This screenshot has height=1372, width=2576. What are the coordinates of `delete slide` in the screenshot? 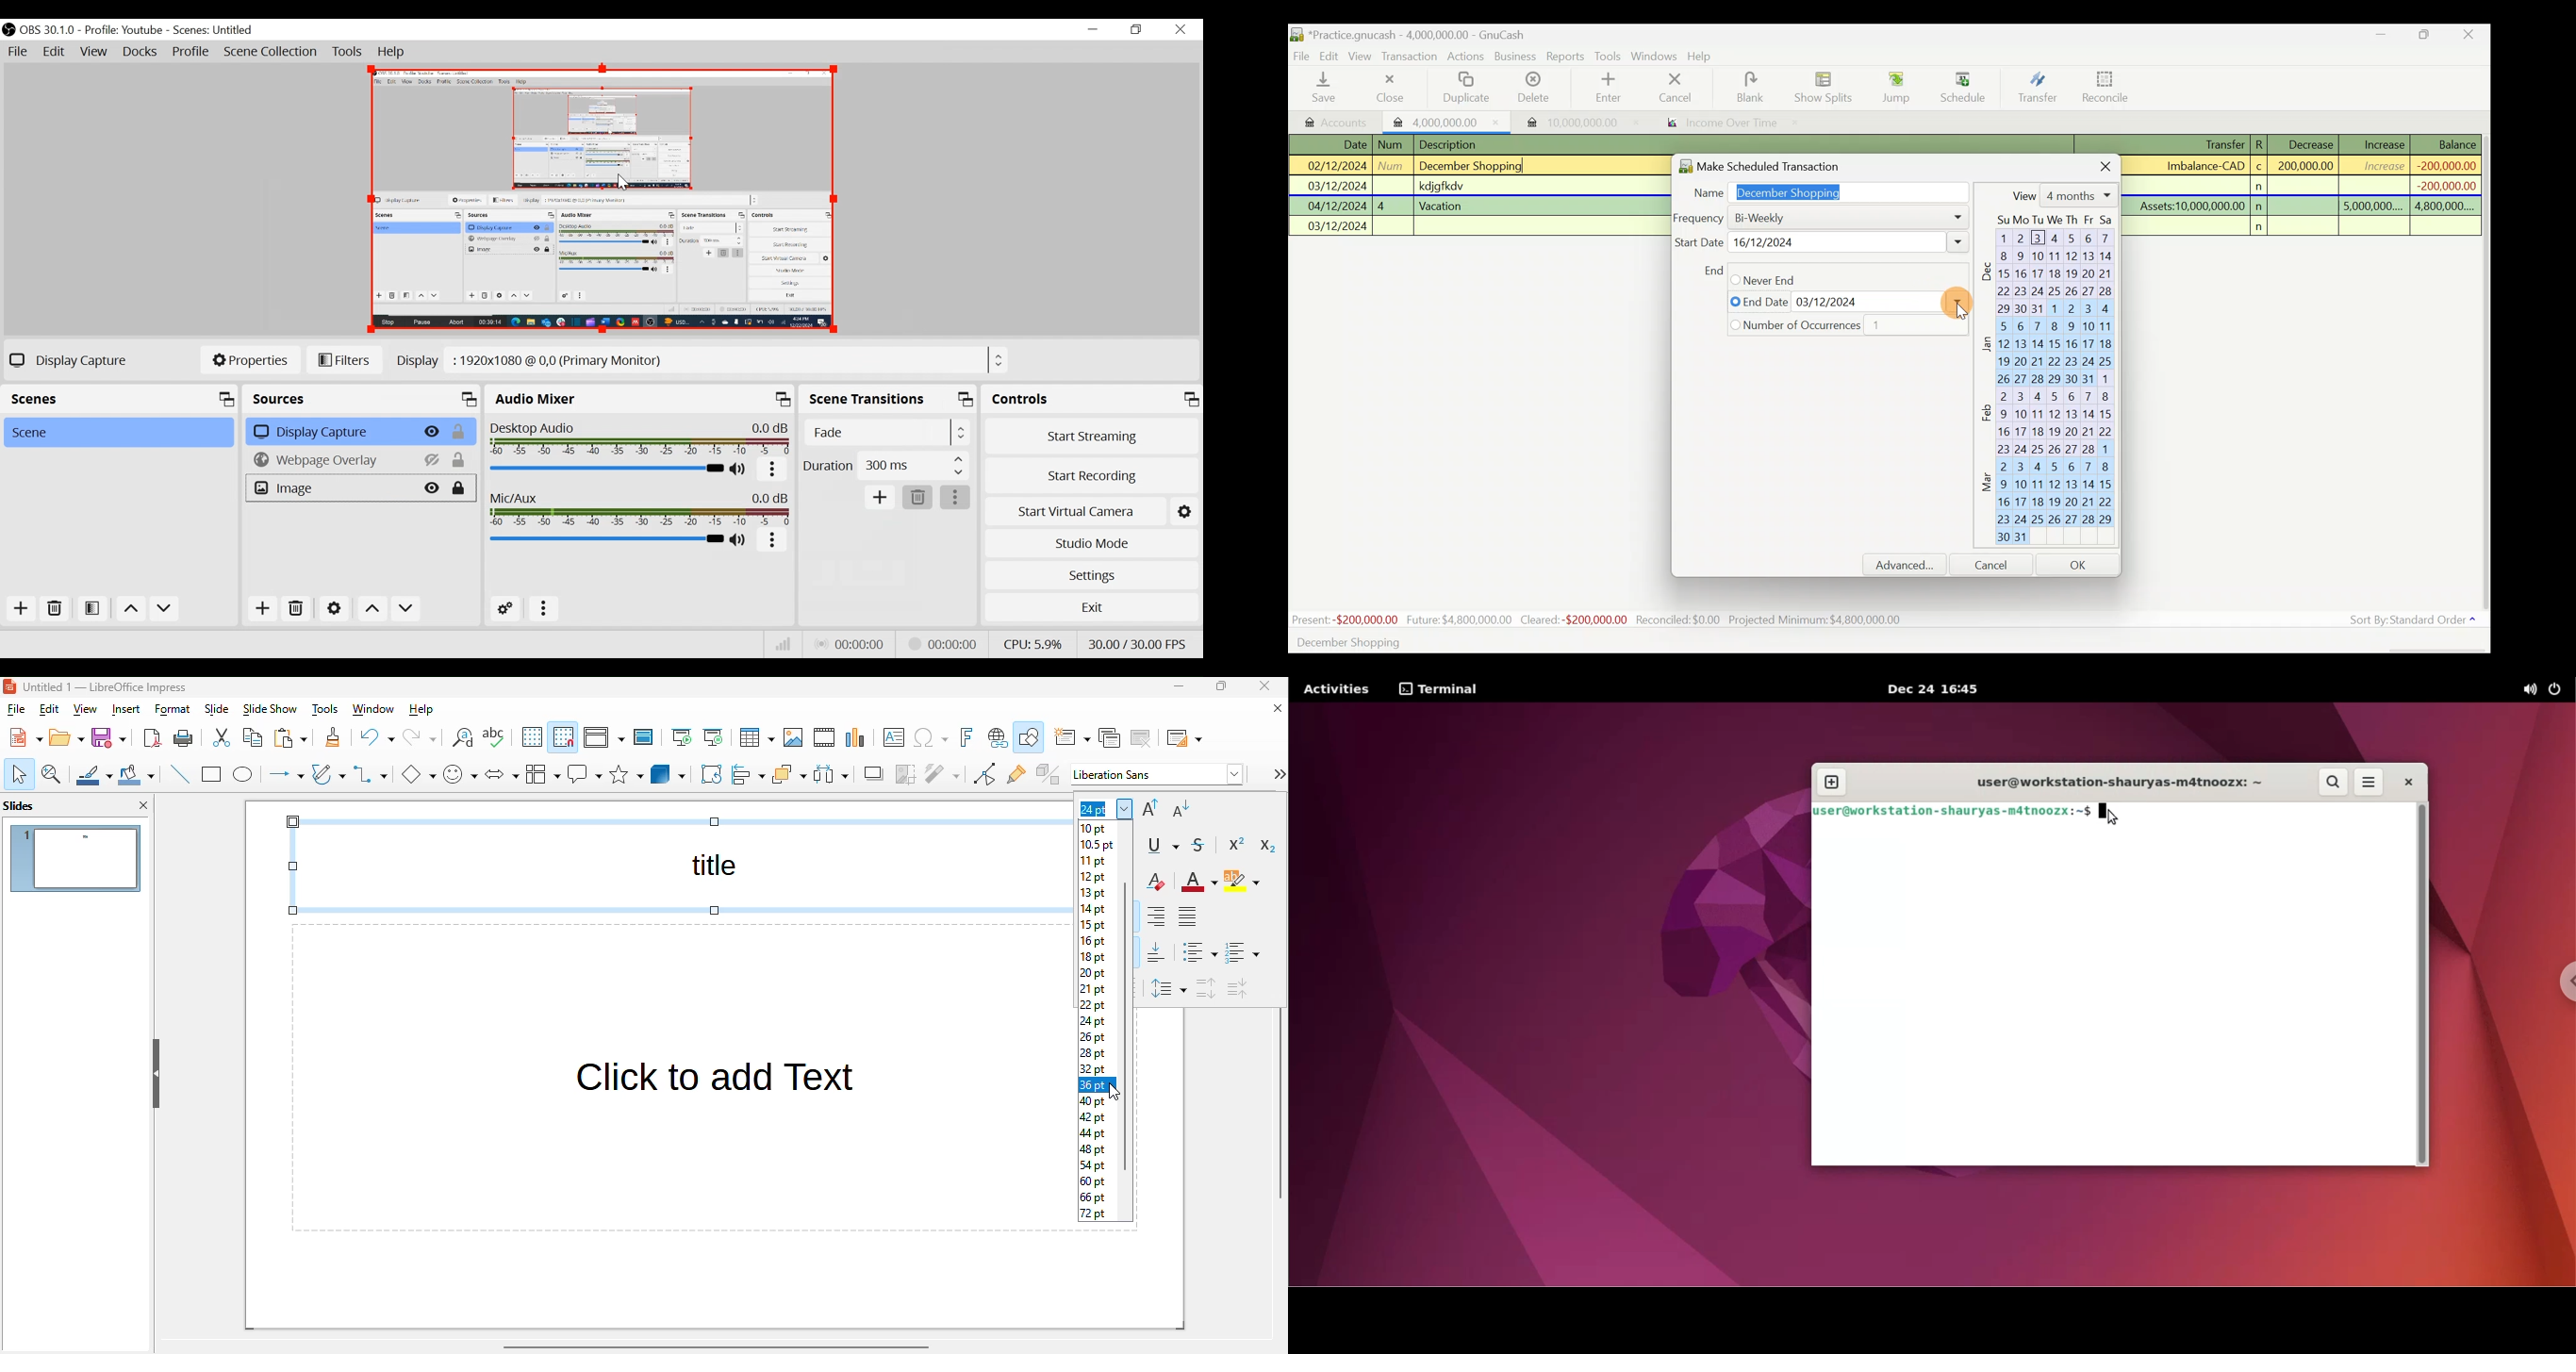 It's located at (1141, 738).